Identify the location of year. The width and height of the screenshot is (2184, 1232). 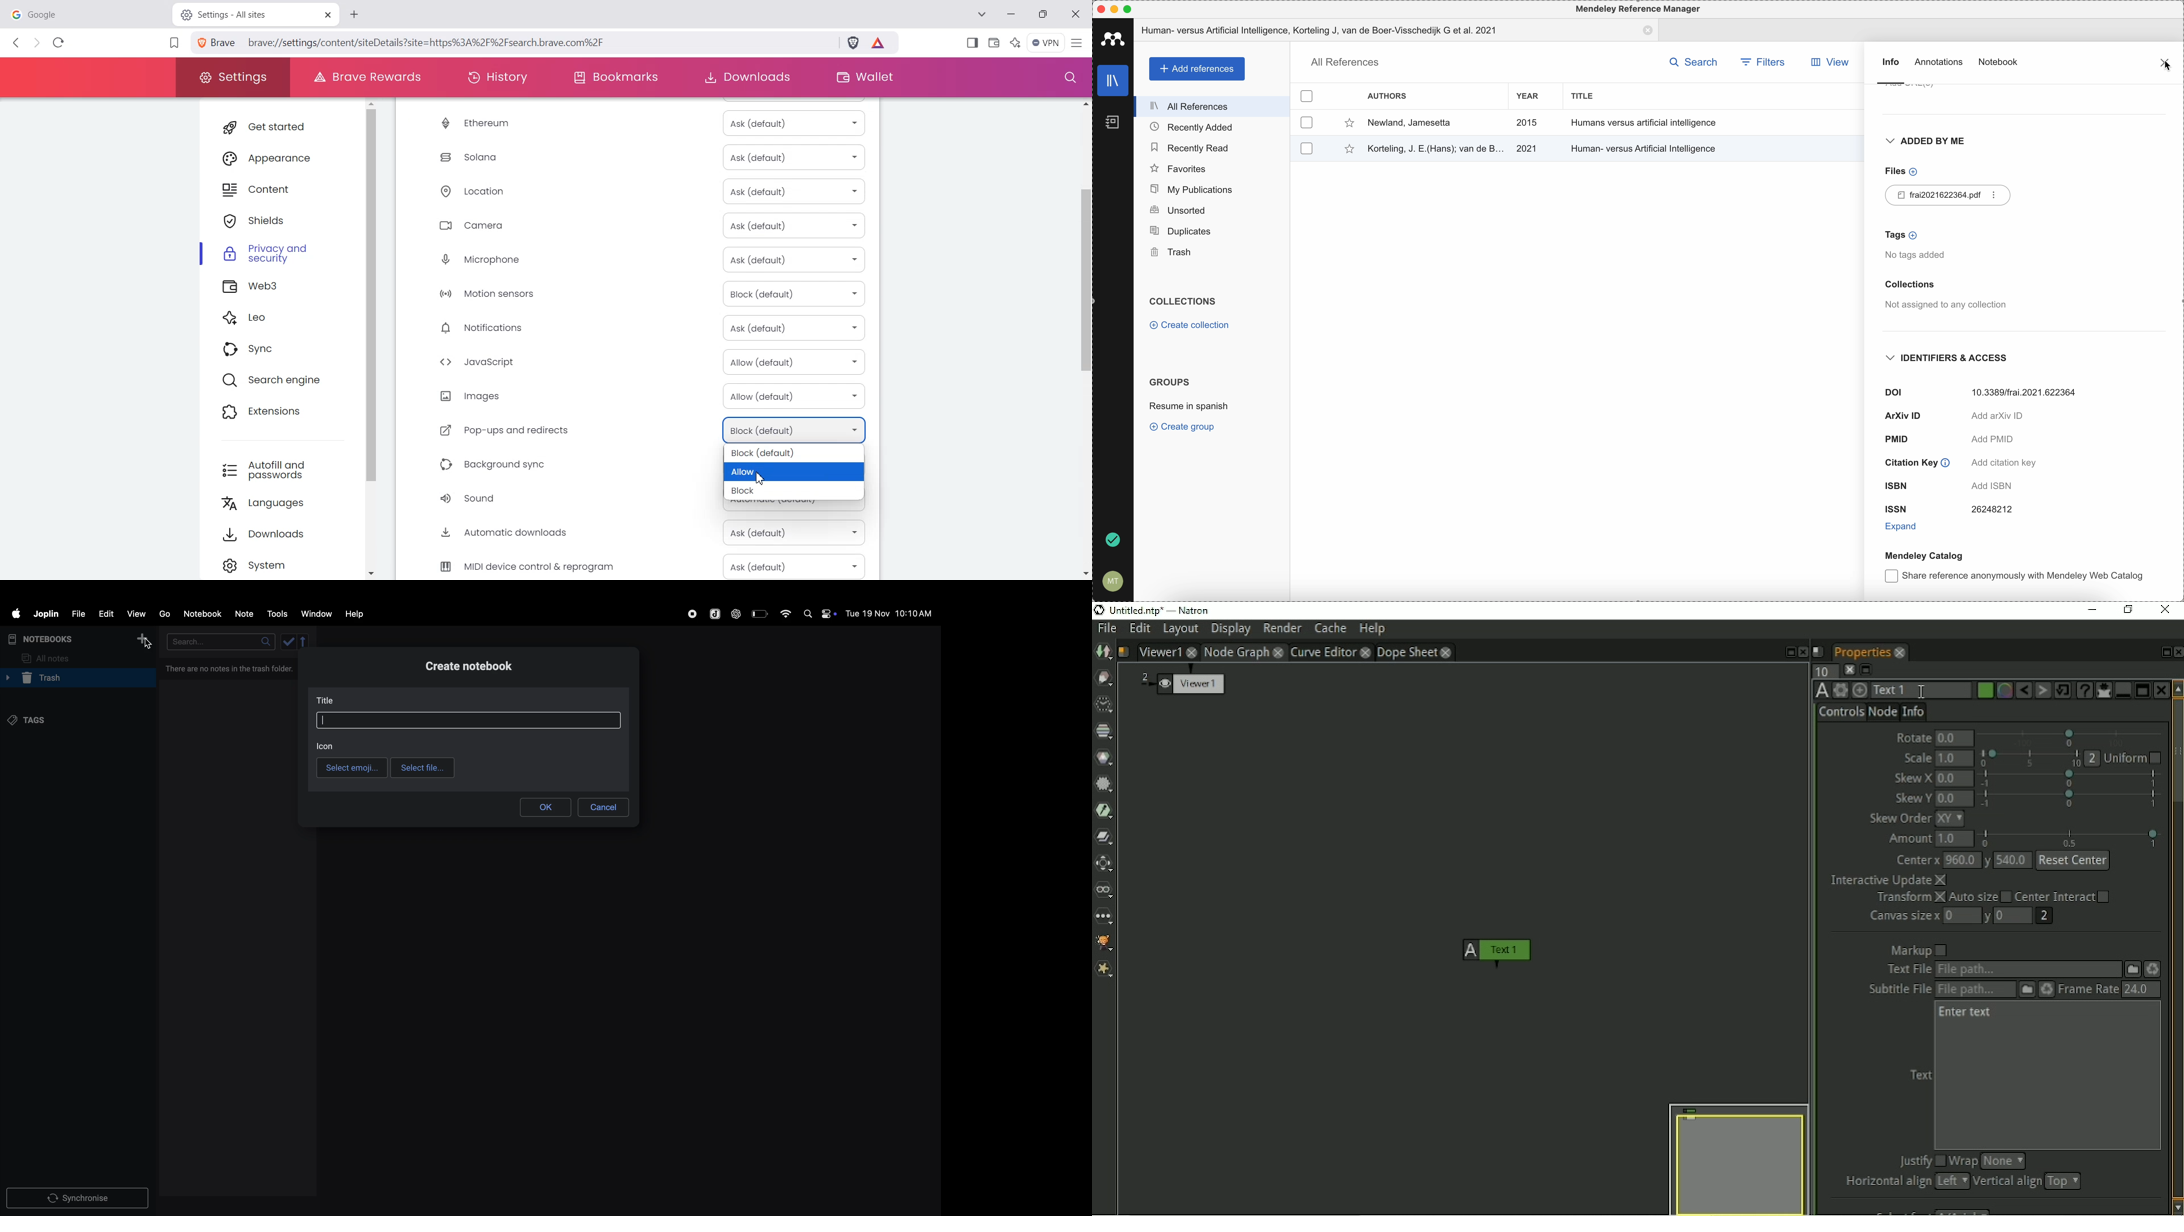
(1528, 97).